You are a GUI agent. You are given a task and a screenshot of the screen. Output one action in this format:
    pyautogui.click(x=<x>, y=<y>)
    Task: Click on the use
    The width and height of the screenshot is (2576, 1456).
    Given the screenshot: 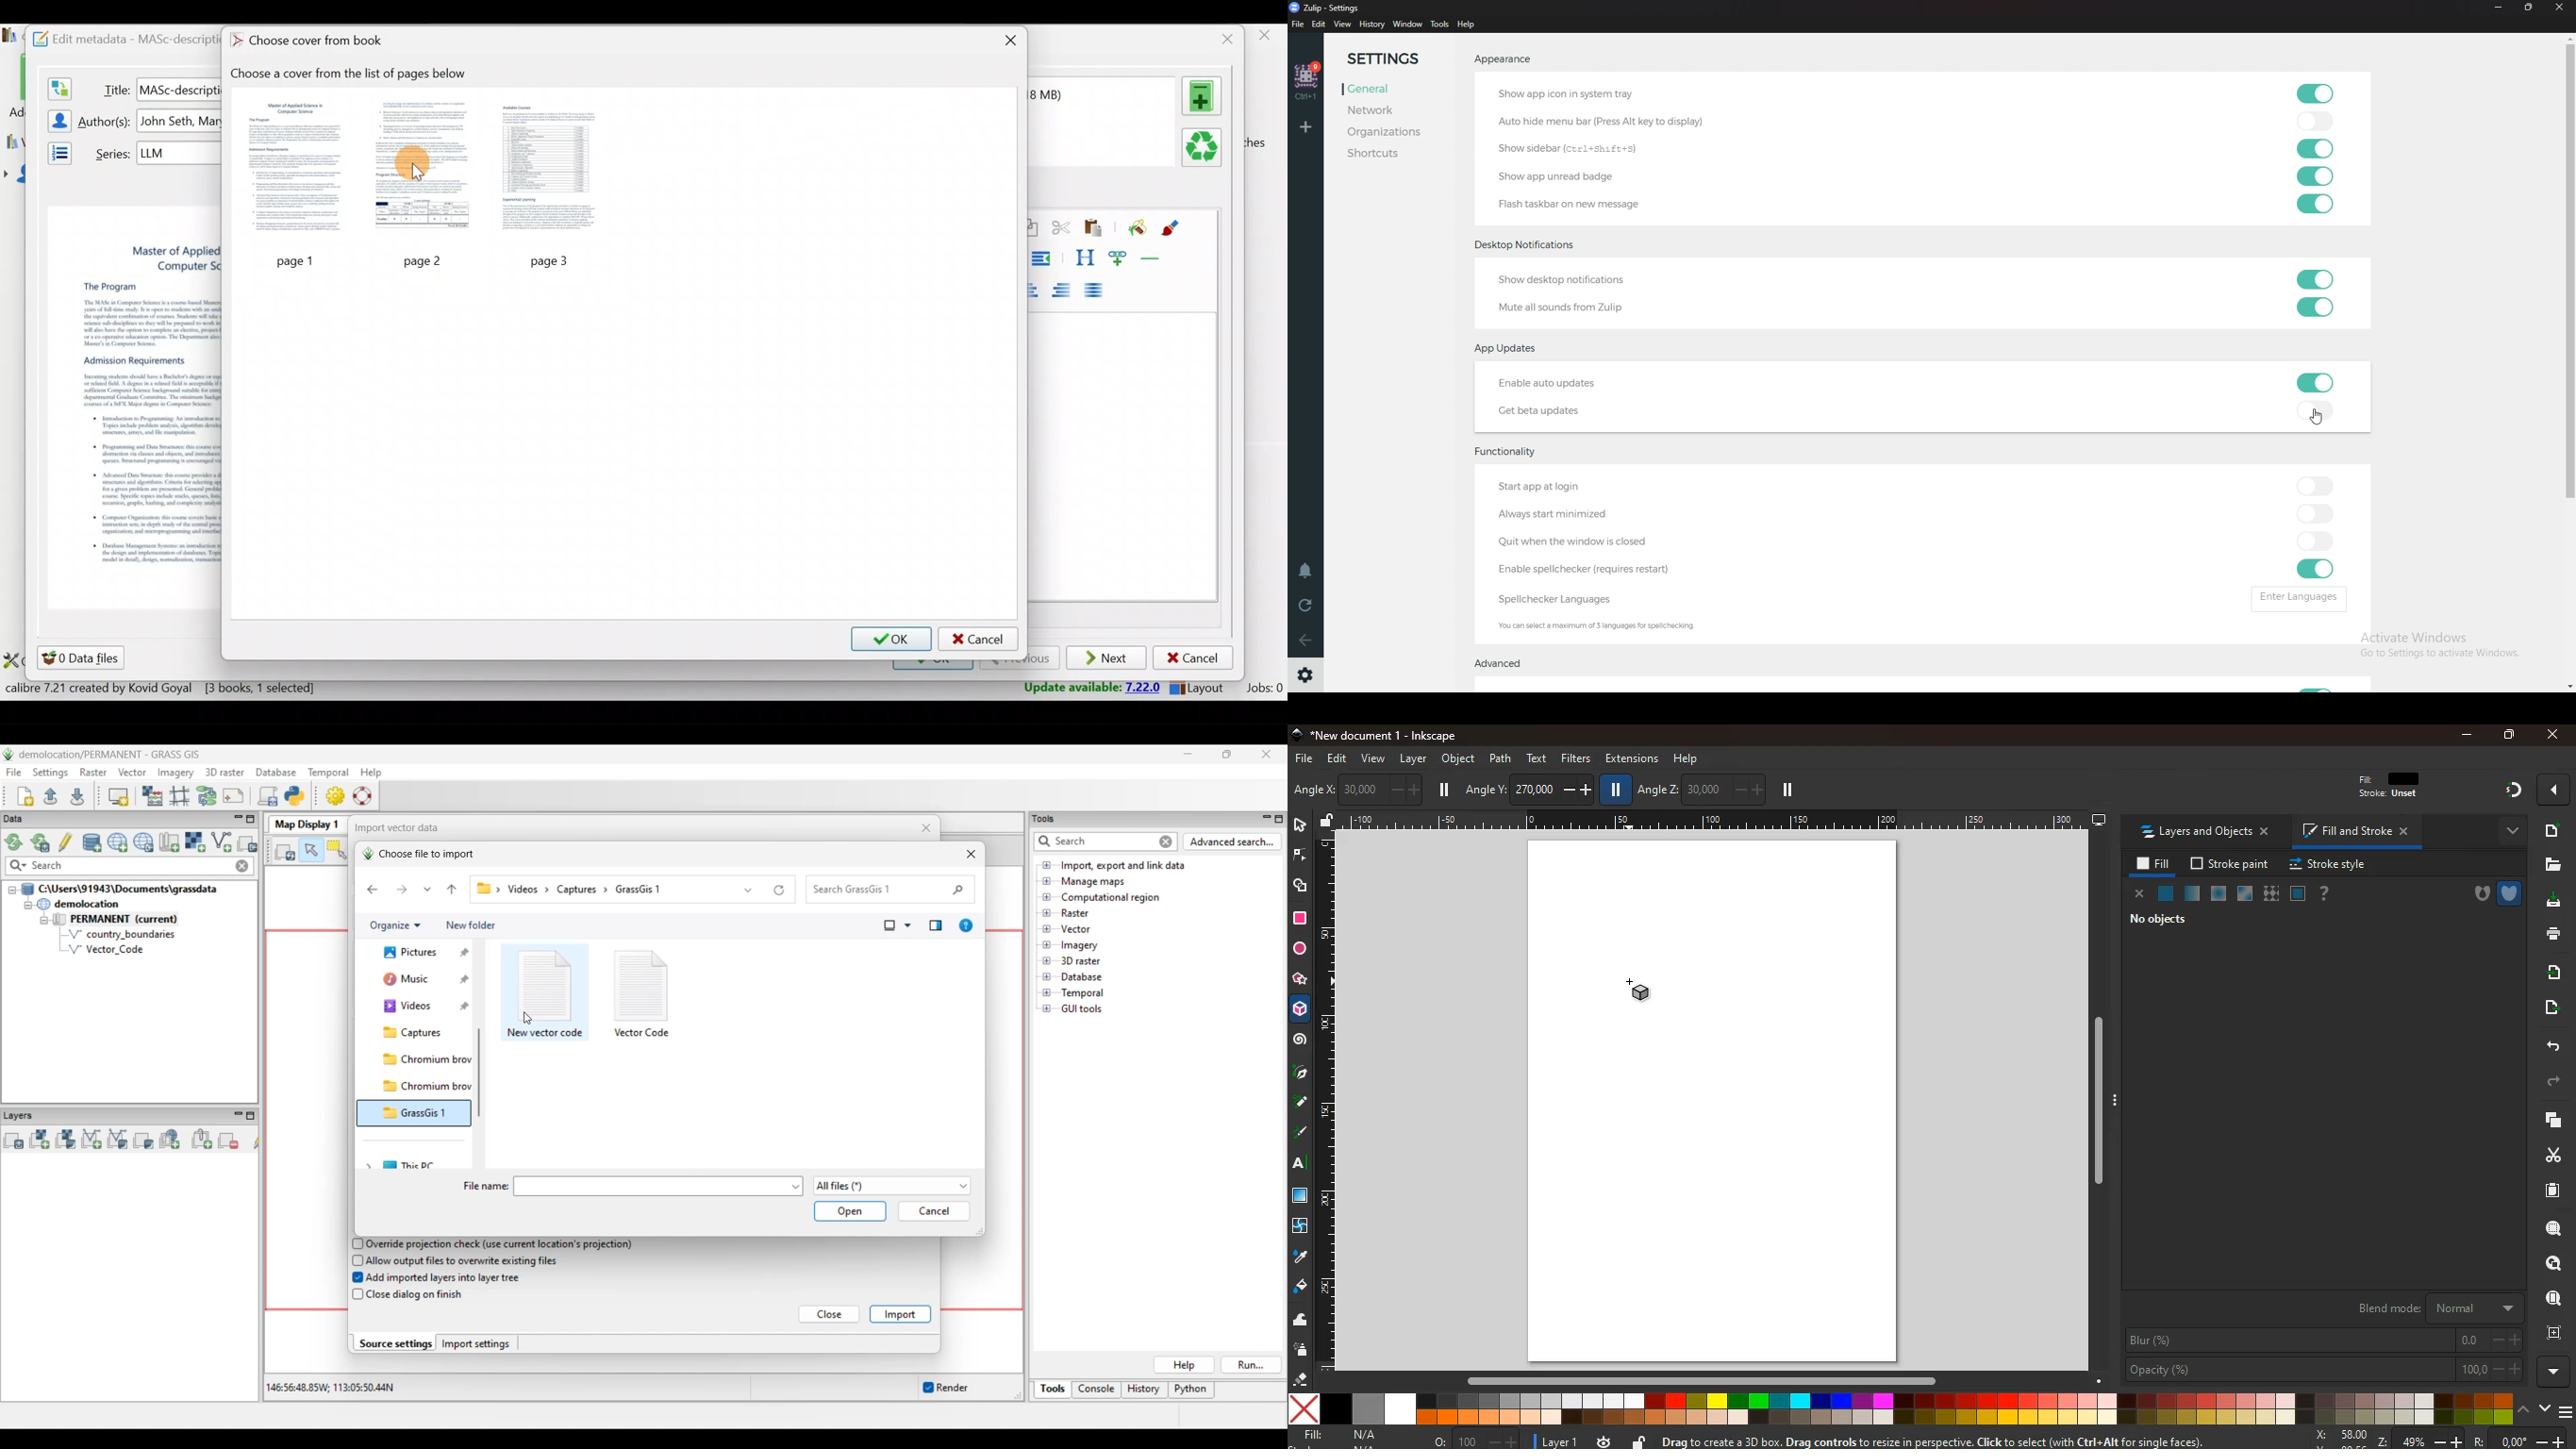 What is the action you would take?
    pyautogui.click(x=2548, y=1299)
    